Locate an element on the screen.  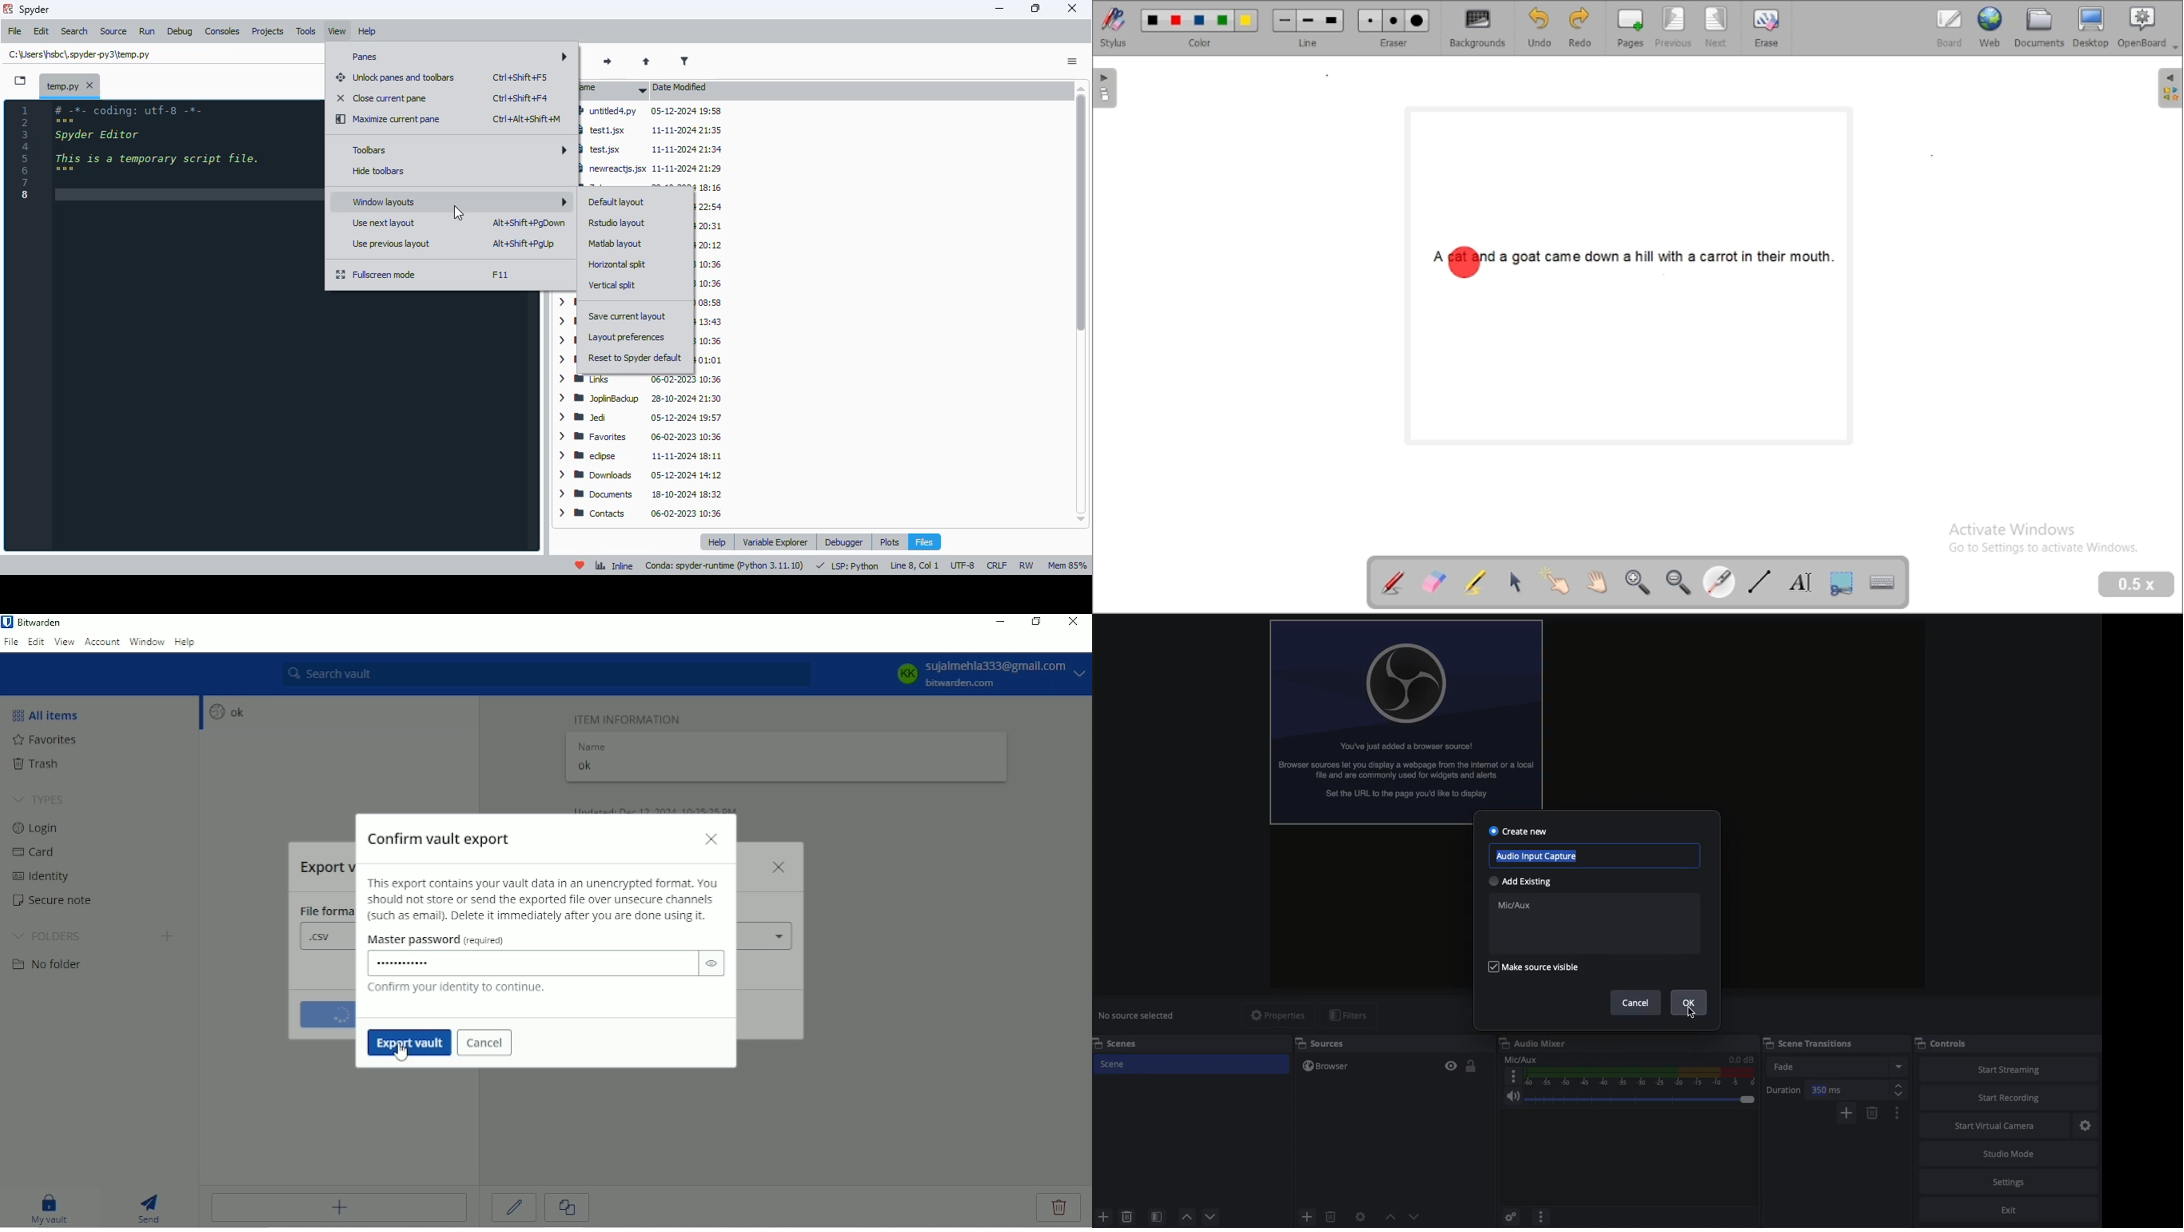
JoplinBackup is located at coordinates (641, 398).